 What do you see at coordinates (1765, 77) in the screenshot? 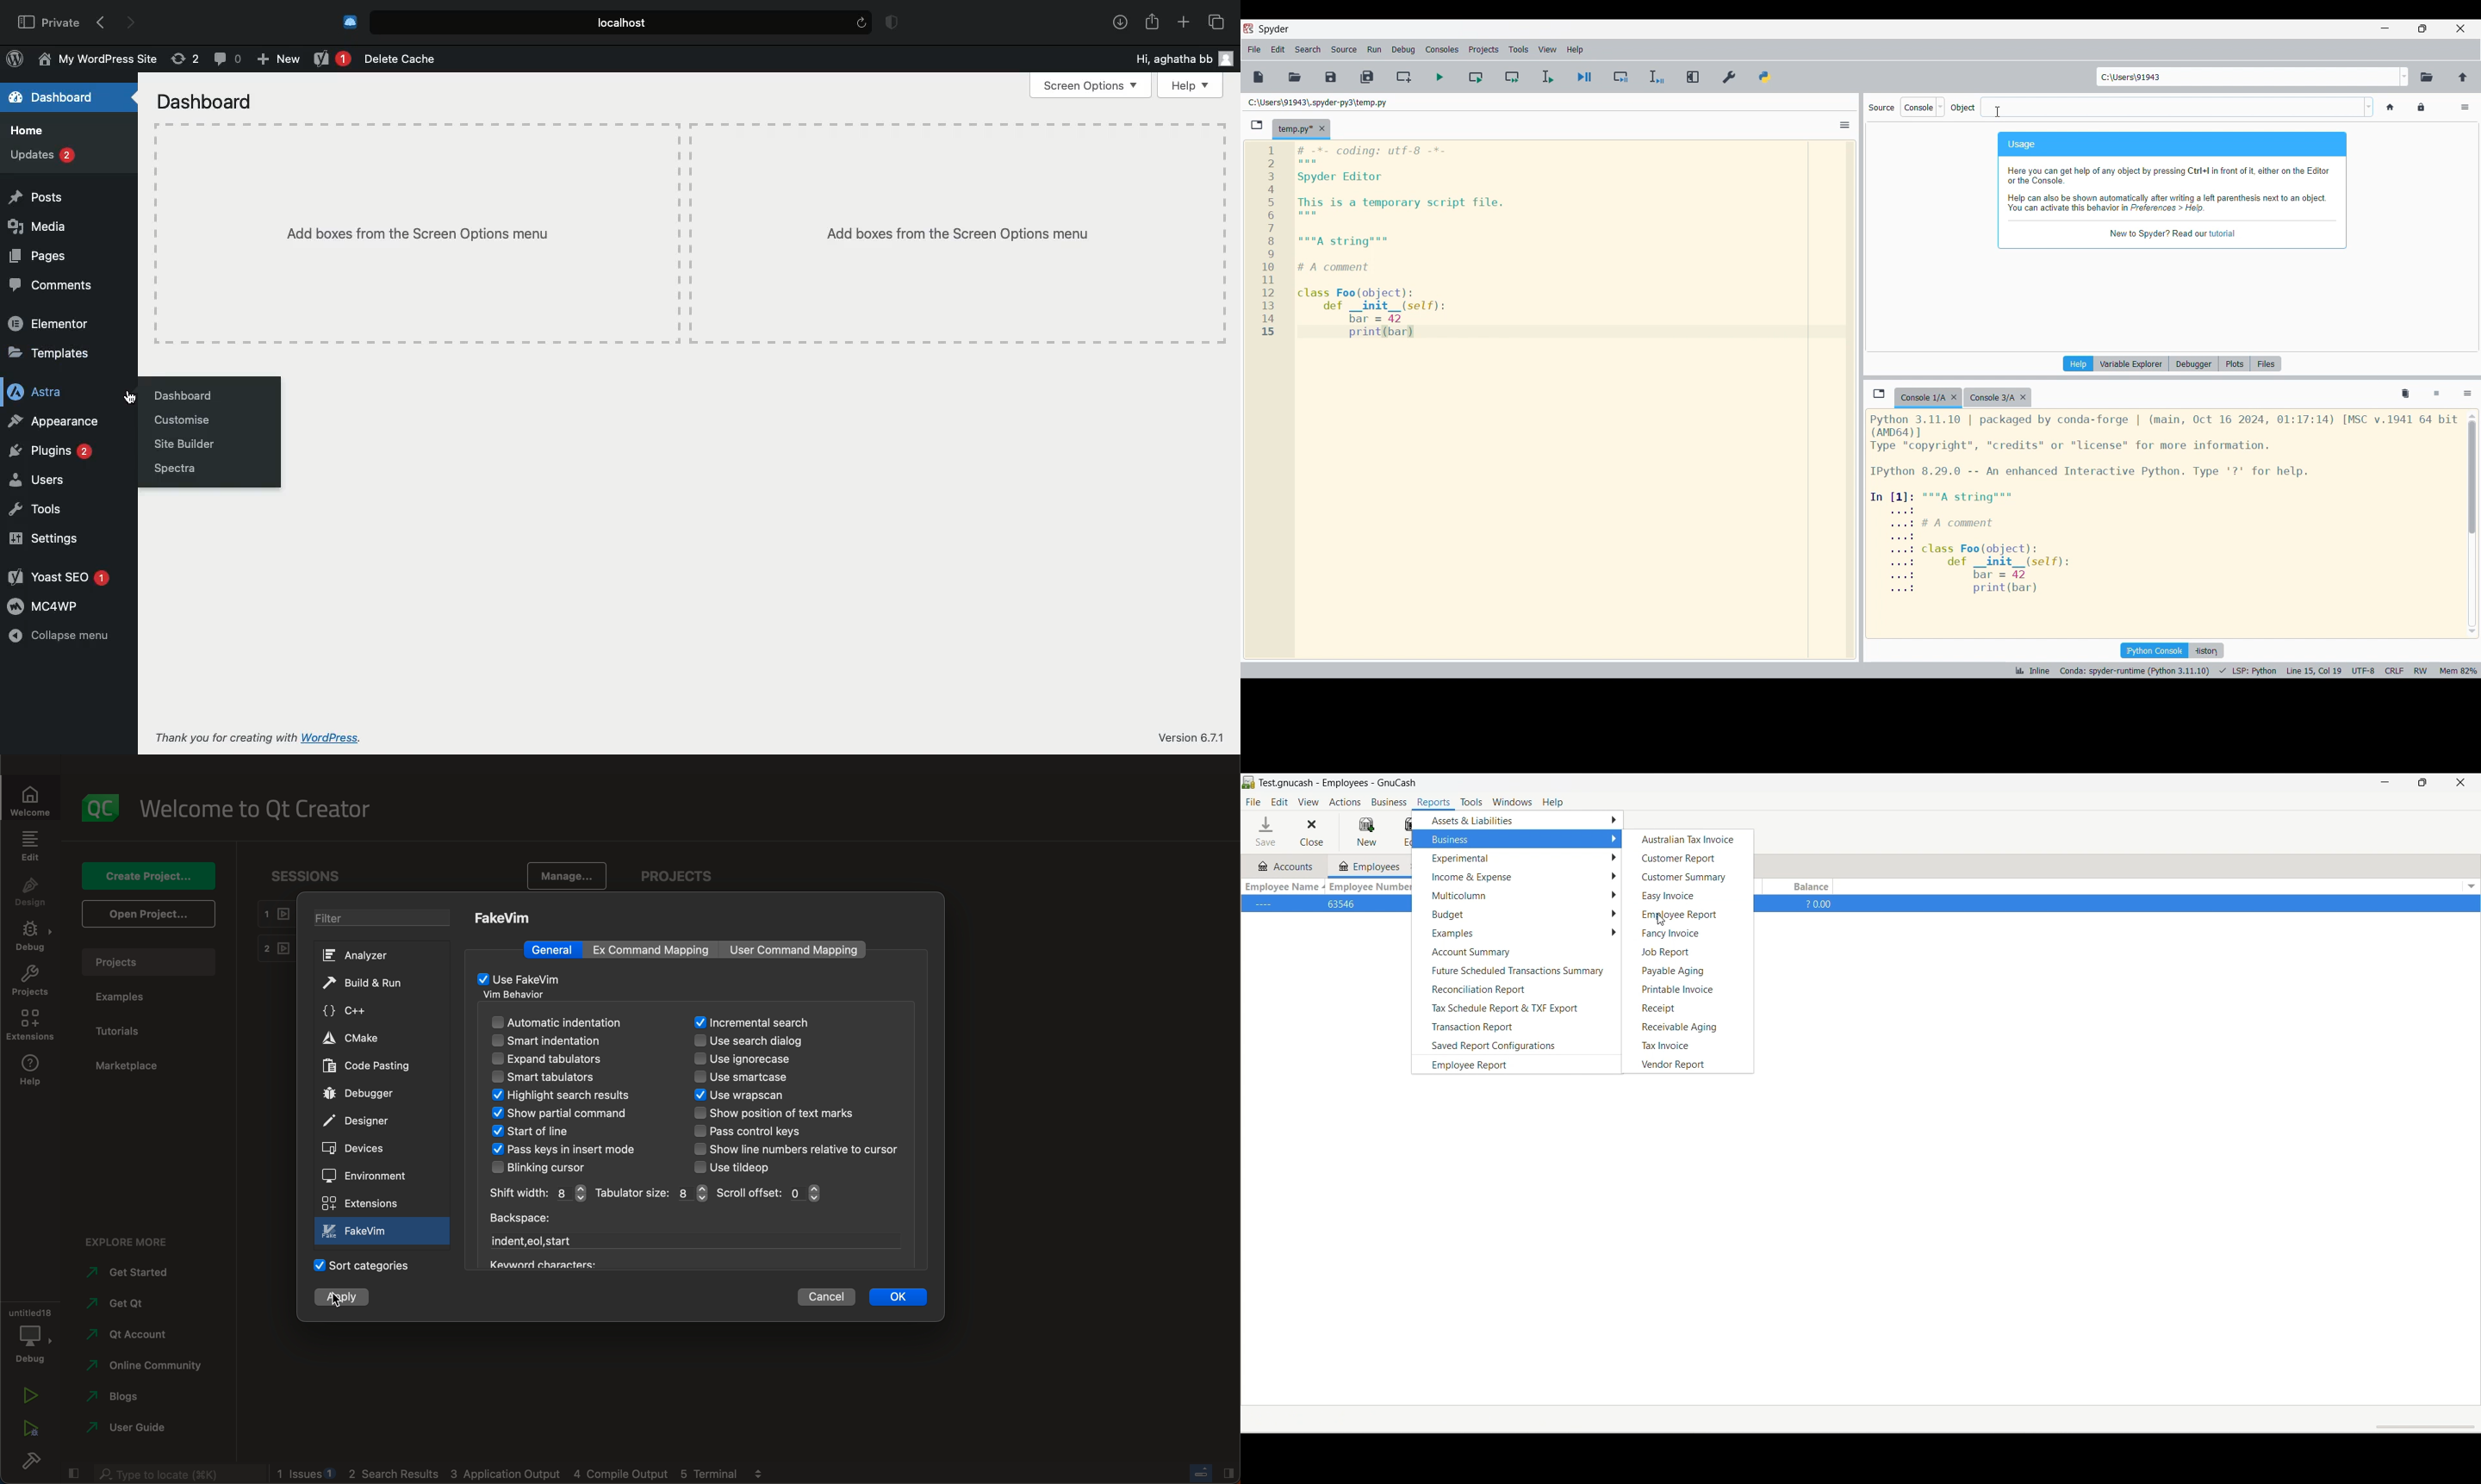
I see `PYTHONPATH manager` at bounding box center [1765, 77].